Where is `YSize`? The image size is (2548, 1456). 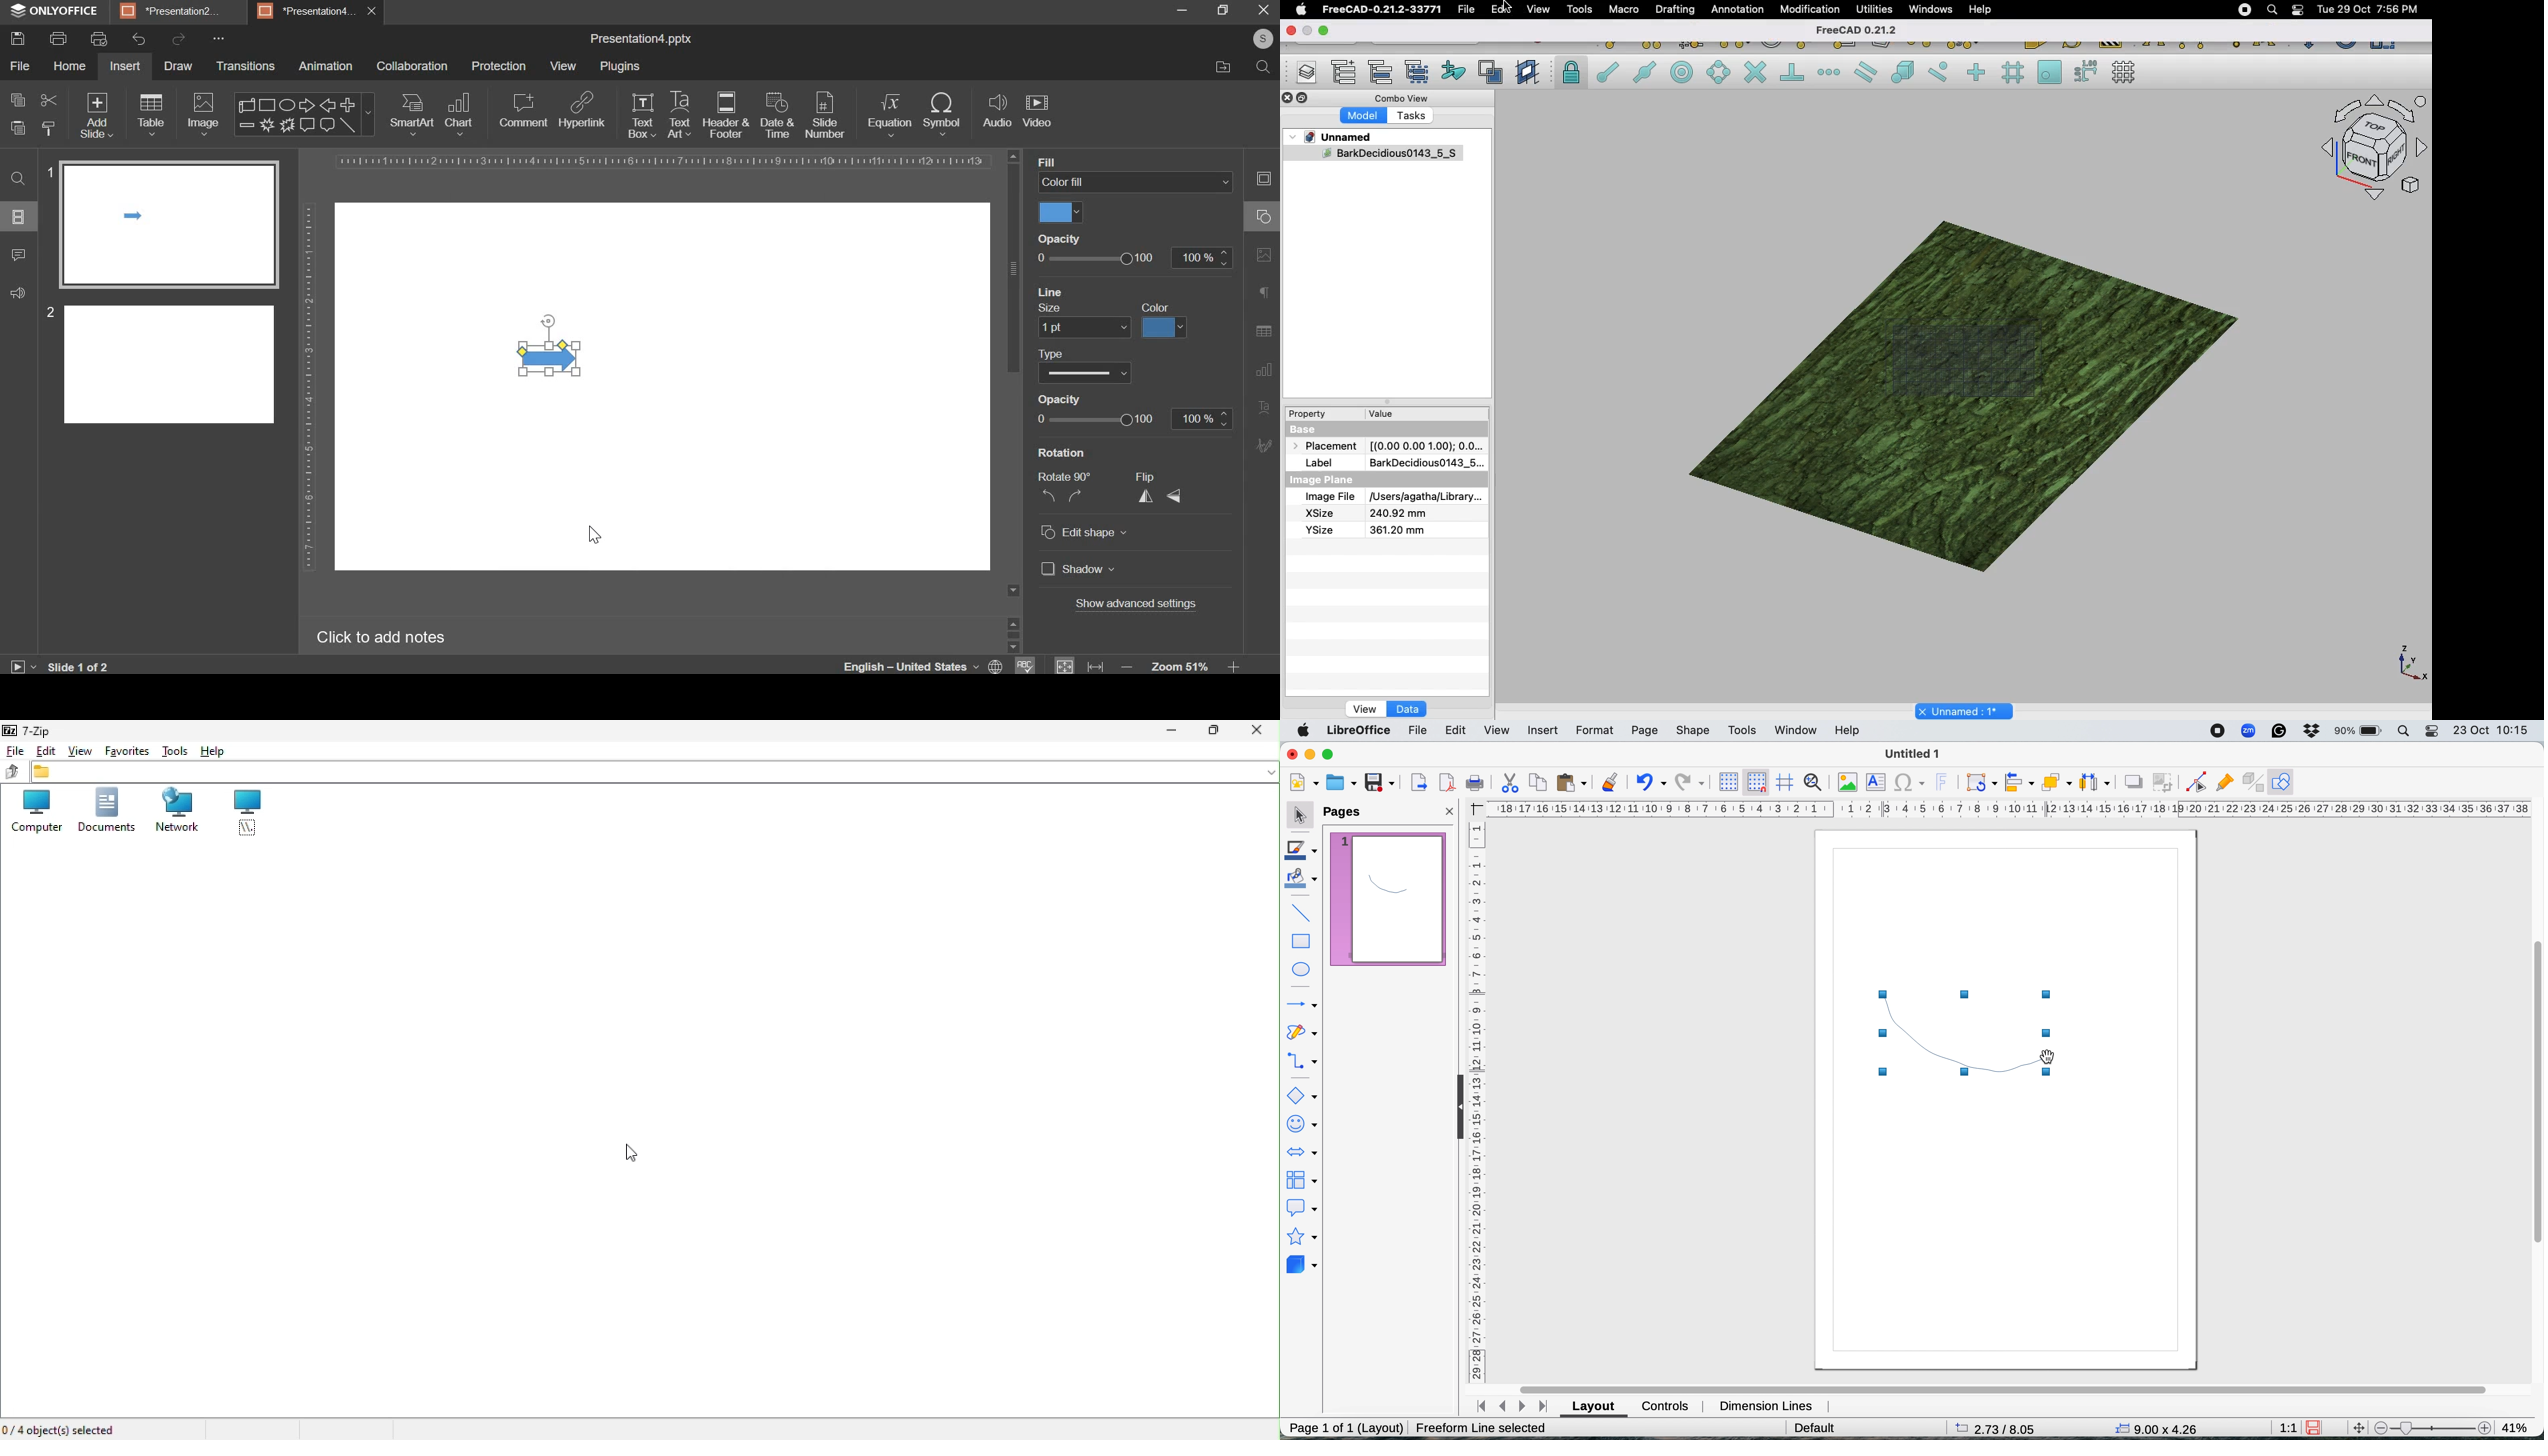 YSize is located at coordinates (1318, 530).